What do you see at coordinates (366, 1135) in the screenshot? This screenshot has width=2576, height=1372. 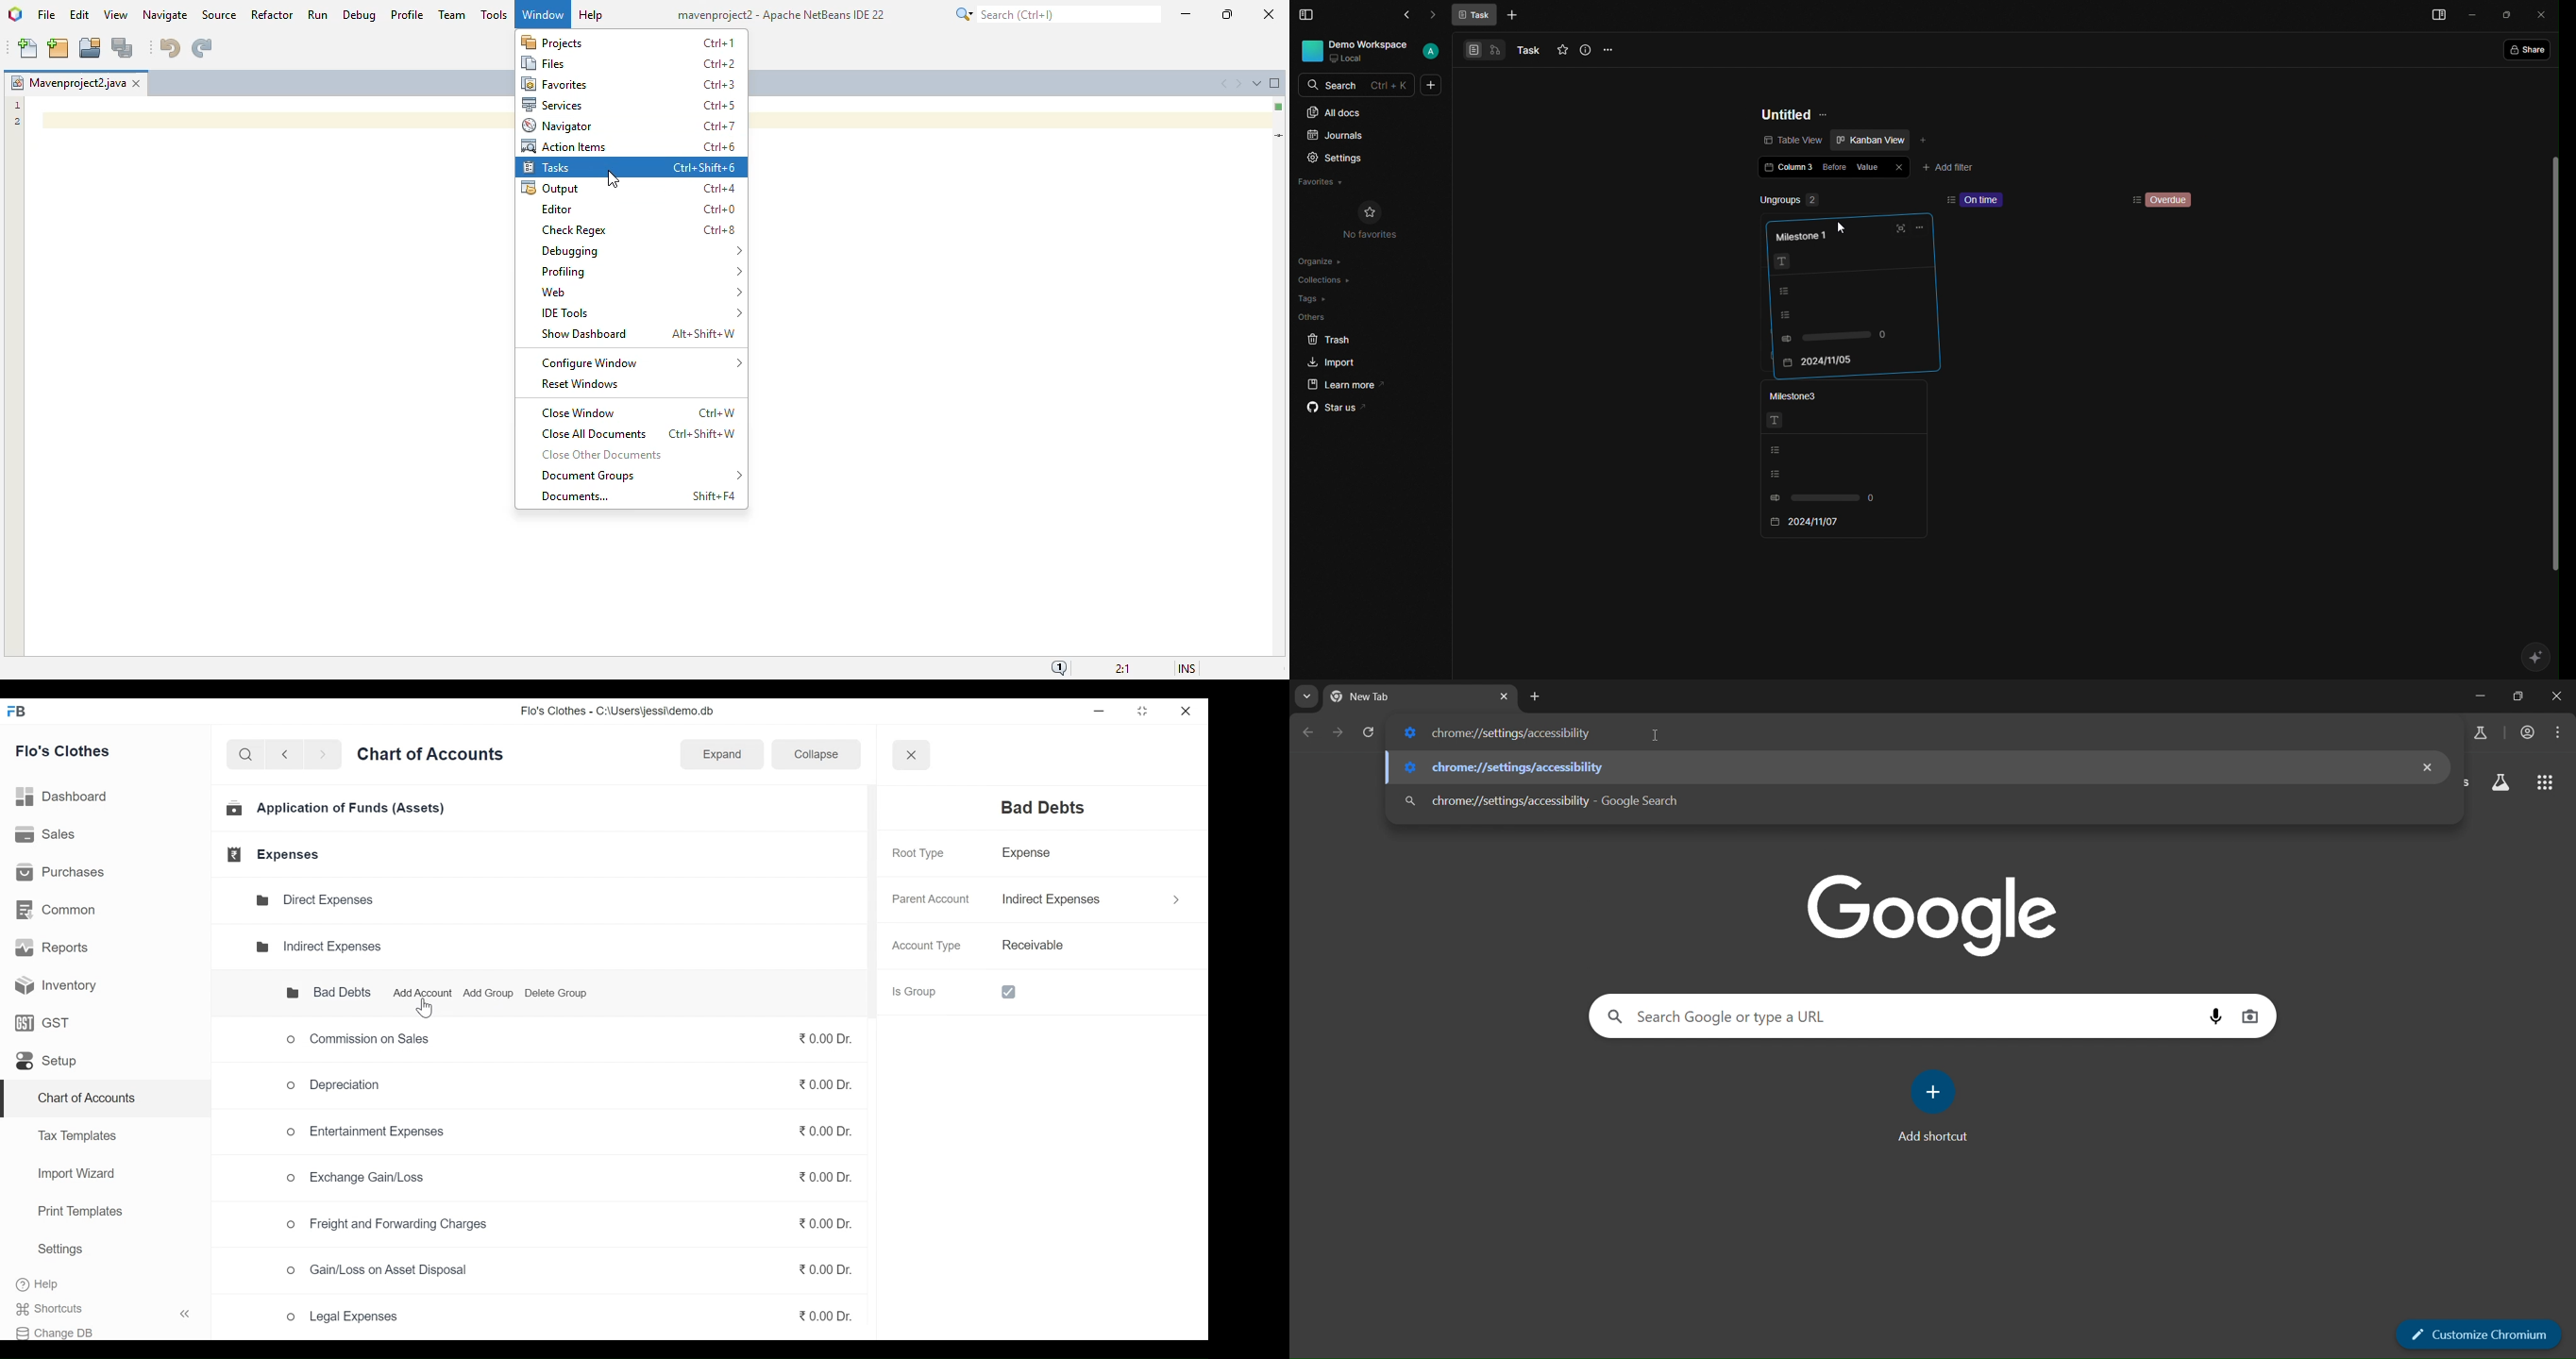 I see `Entertainment Expenses` at bounding box center [366, 1135].